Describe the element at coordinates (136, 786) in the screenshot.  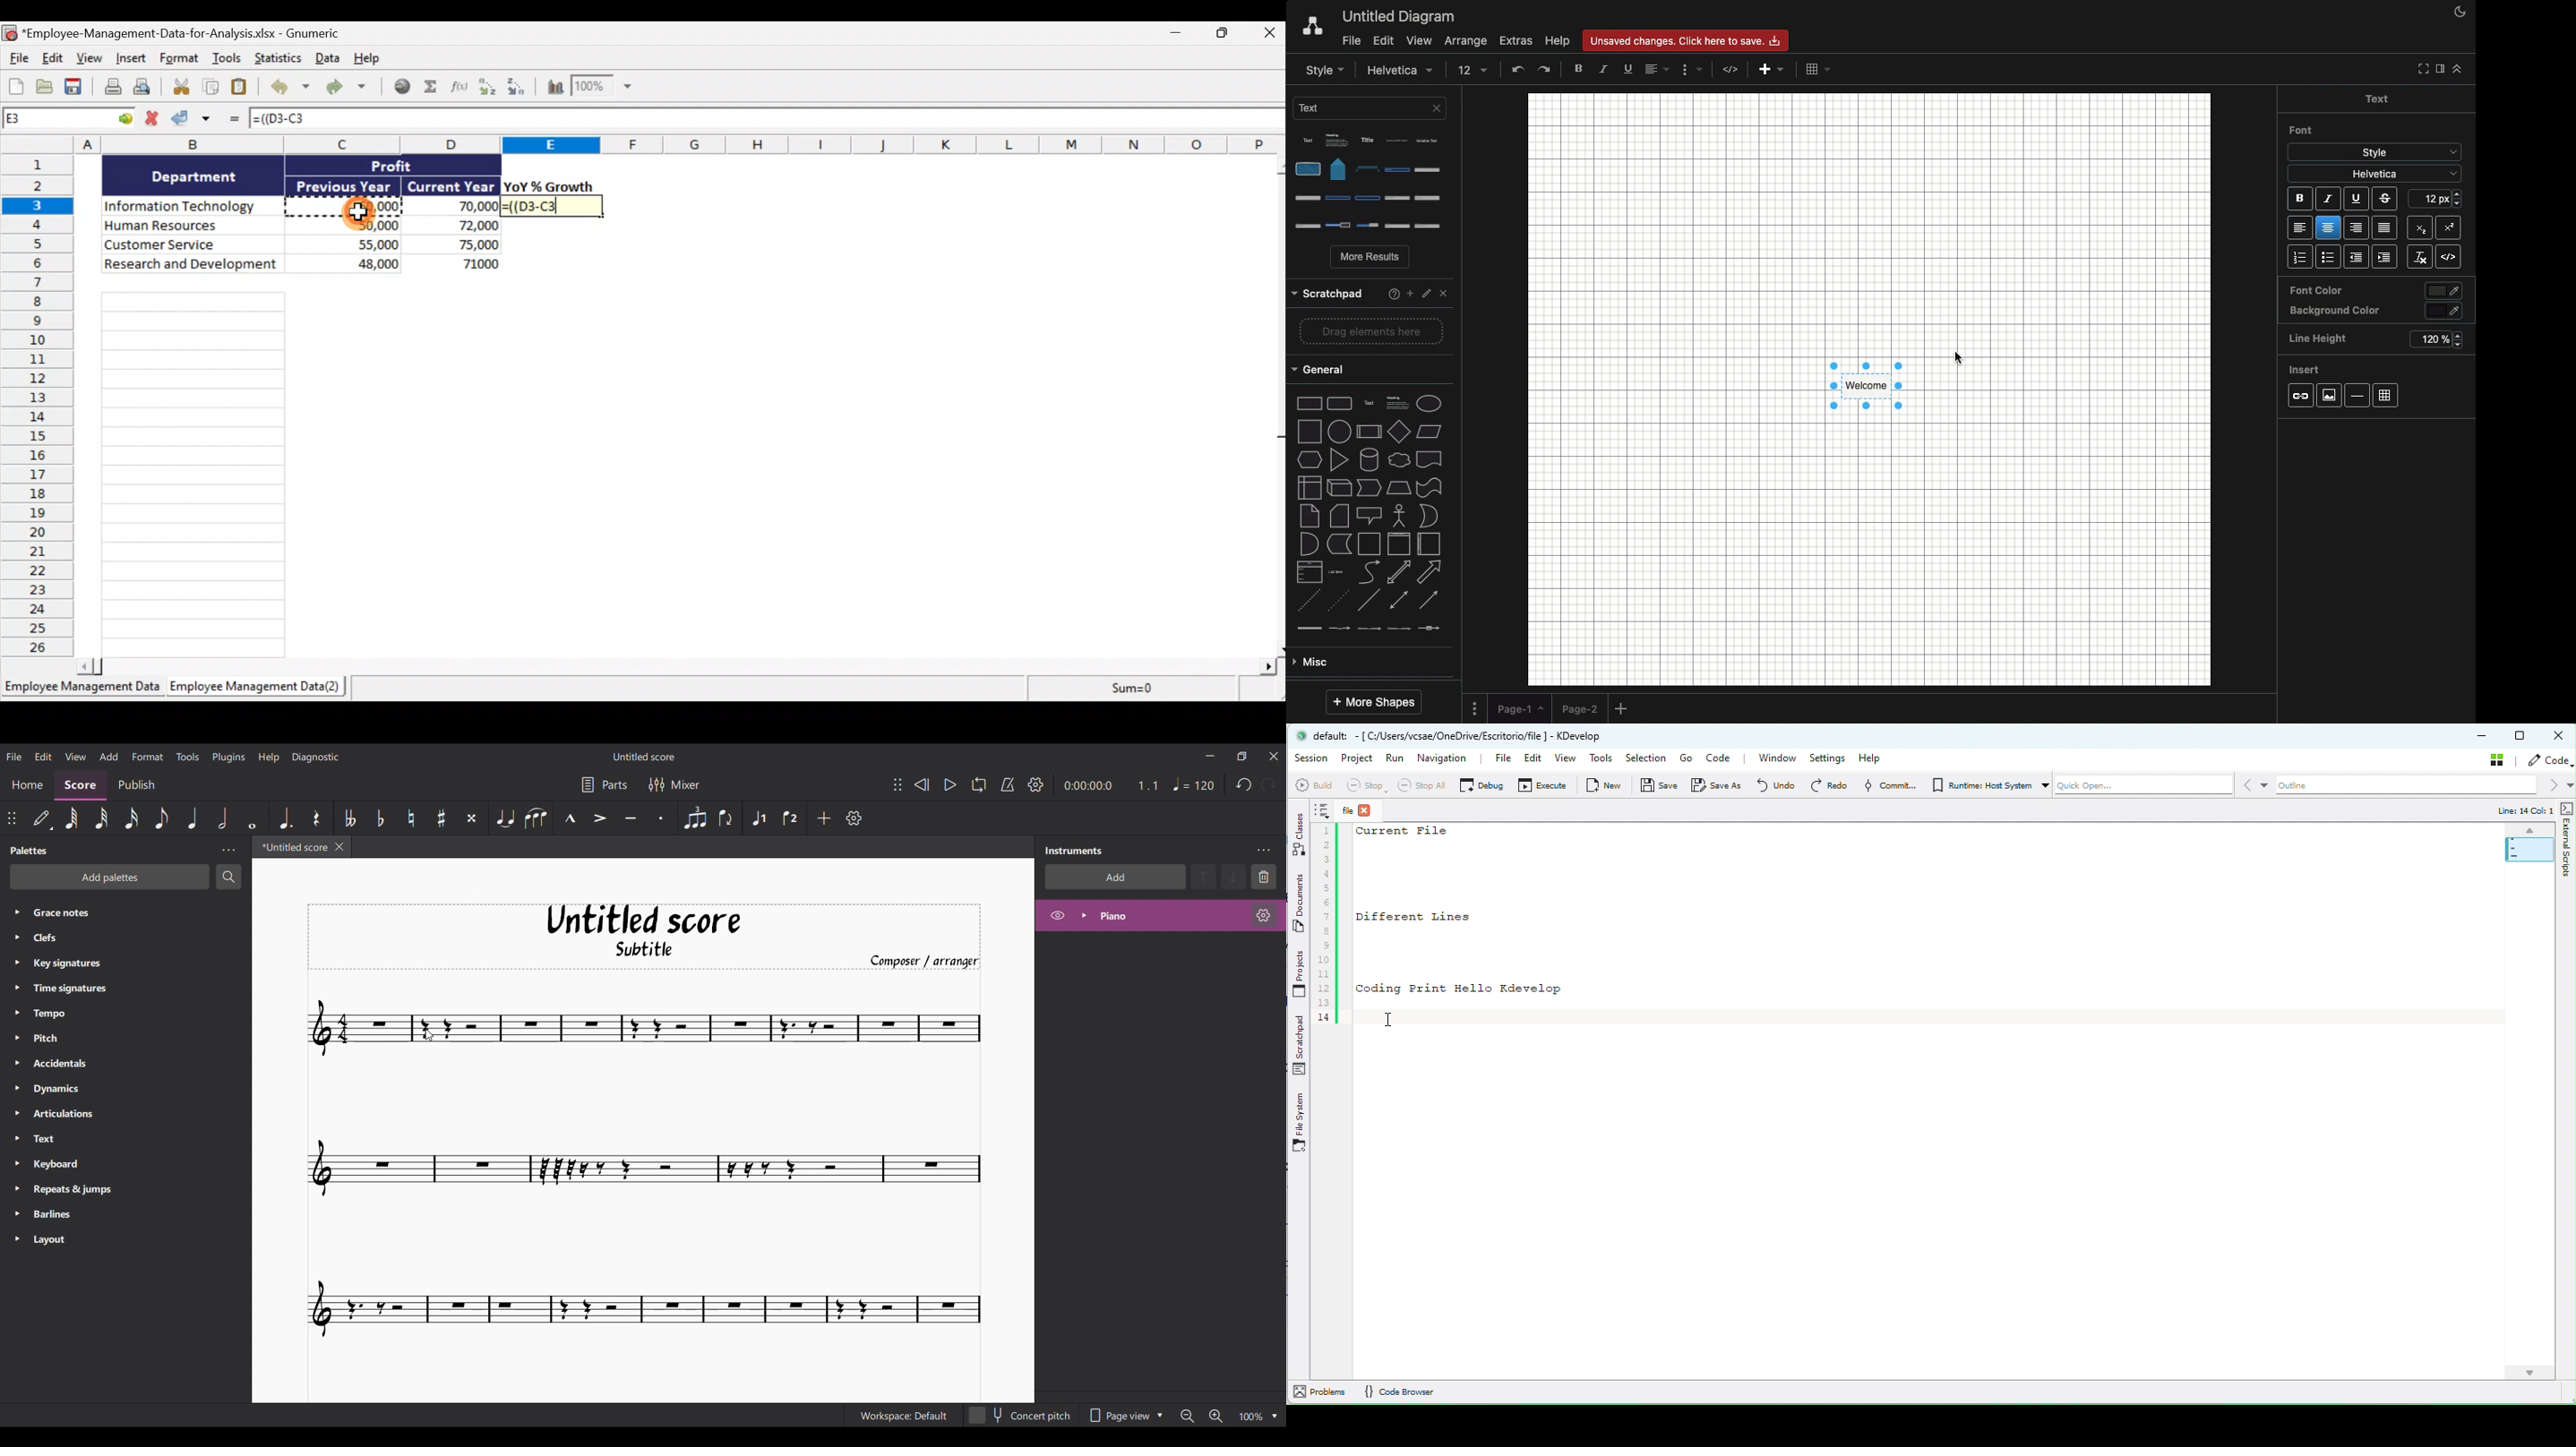
I see `Publish section` at that location.